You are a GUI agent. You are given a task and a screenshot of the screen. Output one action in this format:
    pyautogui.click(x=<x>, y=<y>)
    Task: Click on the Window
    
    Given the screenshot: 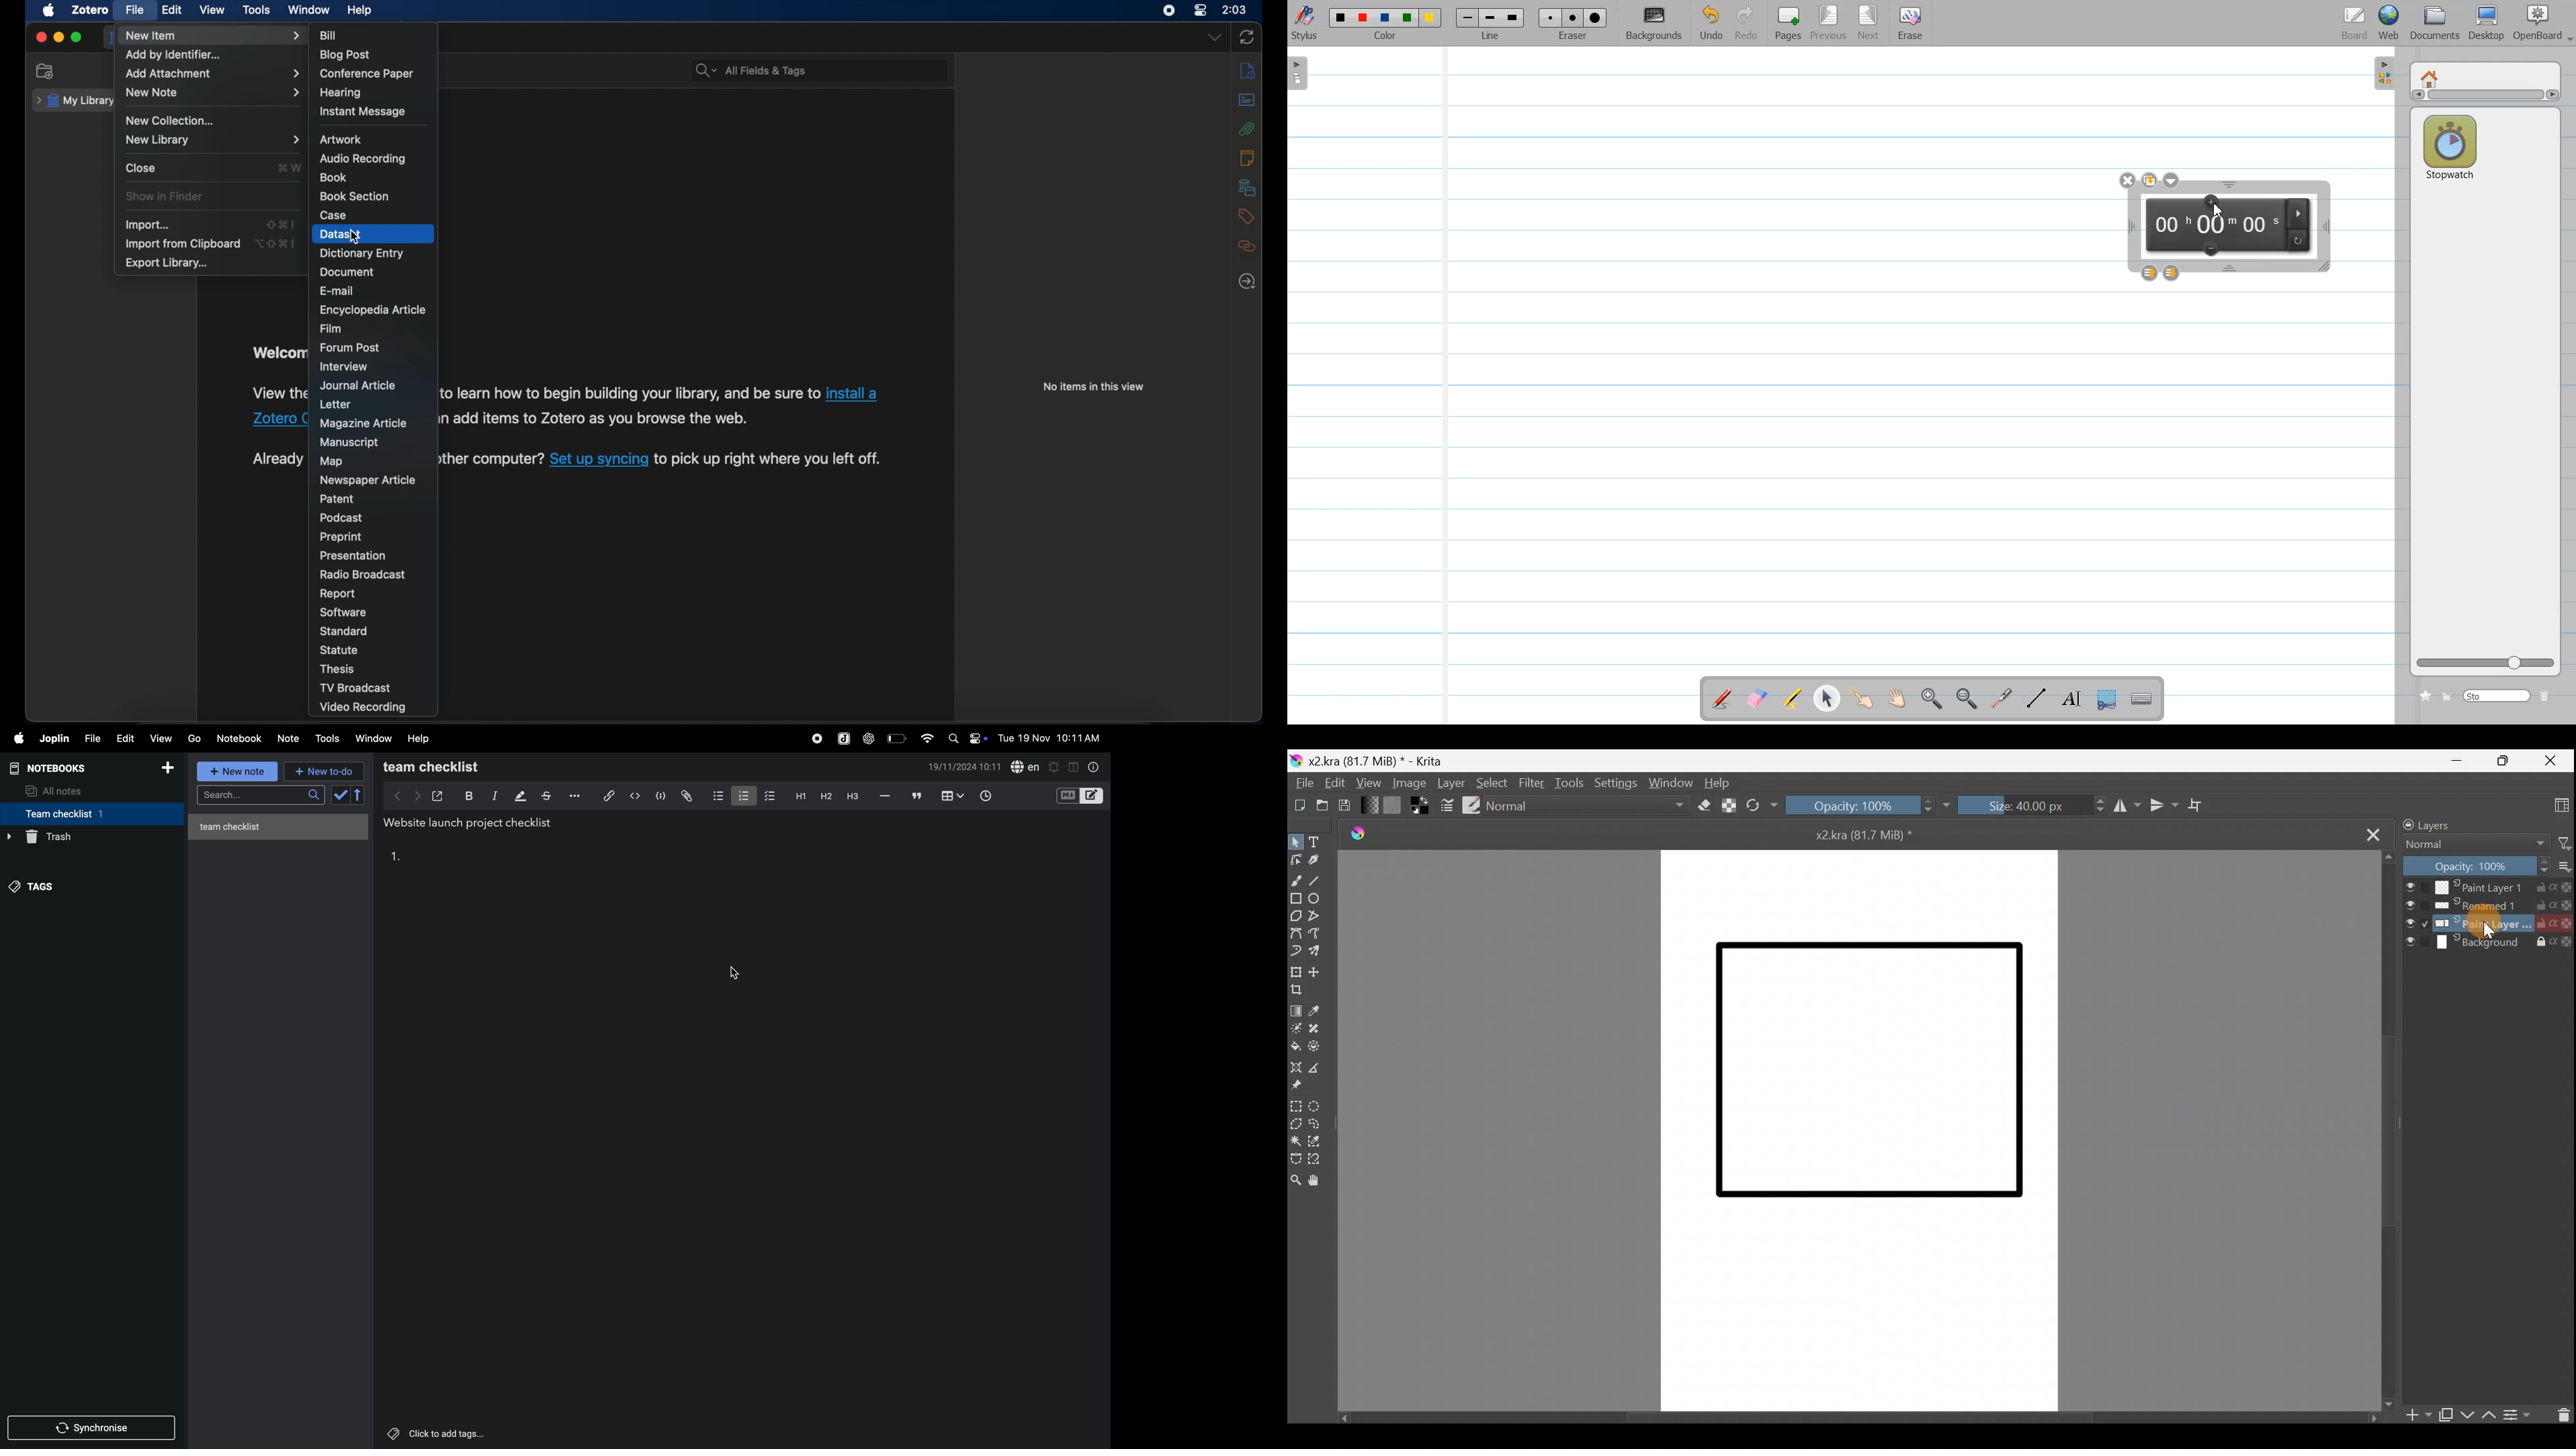 What is the action you would take?
    pyautogui.click(x=1671, y=784)
    